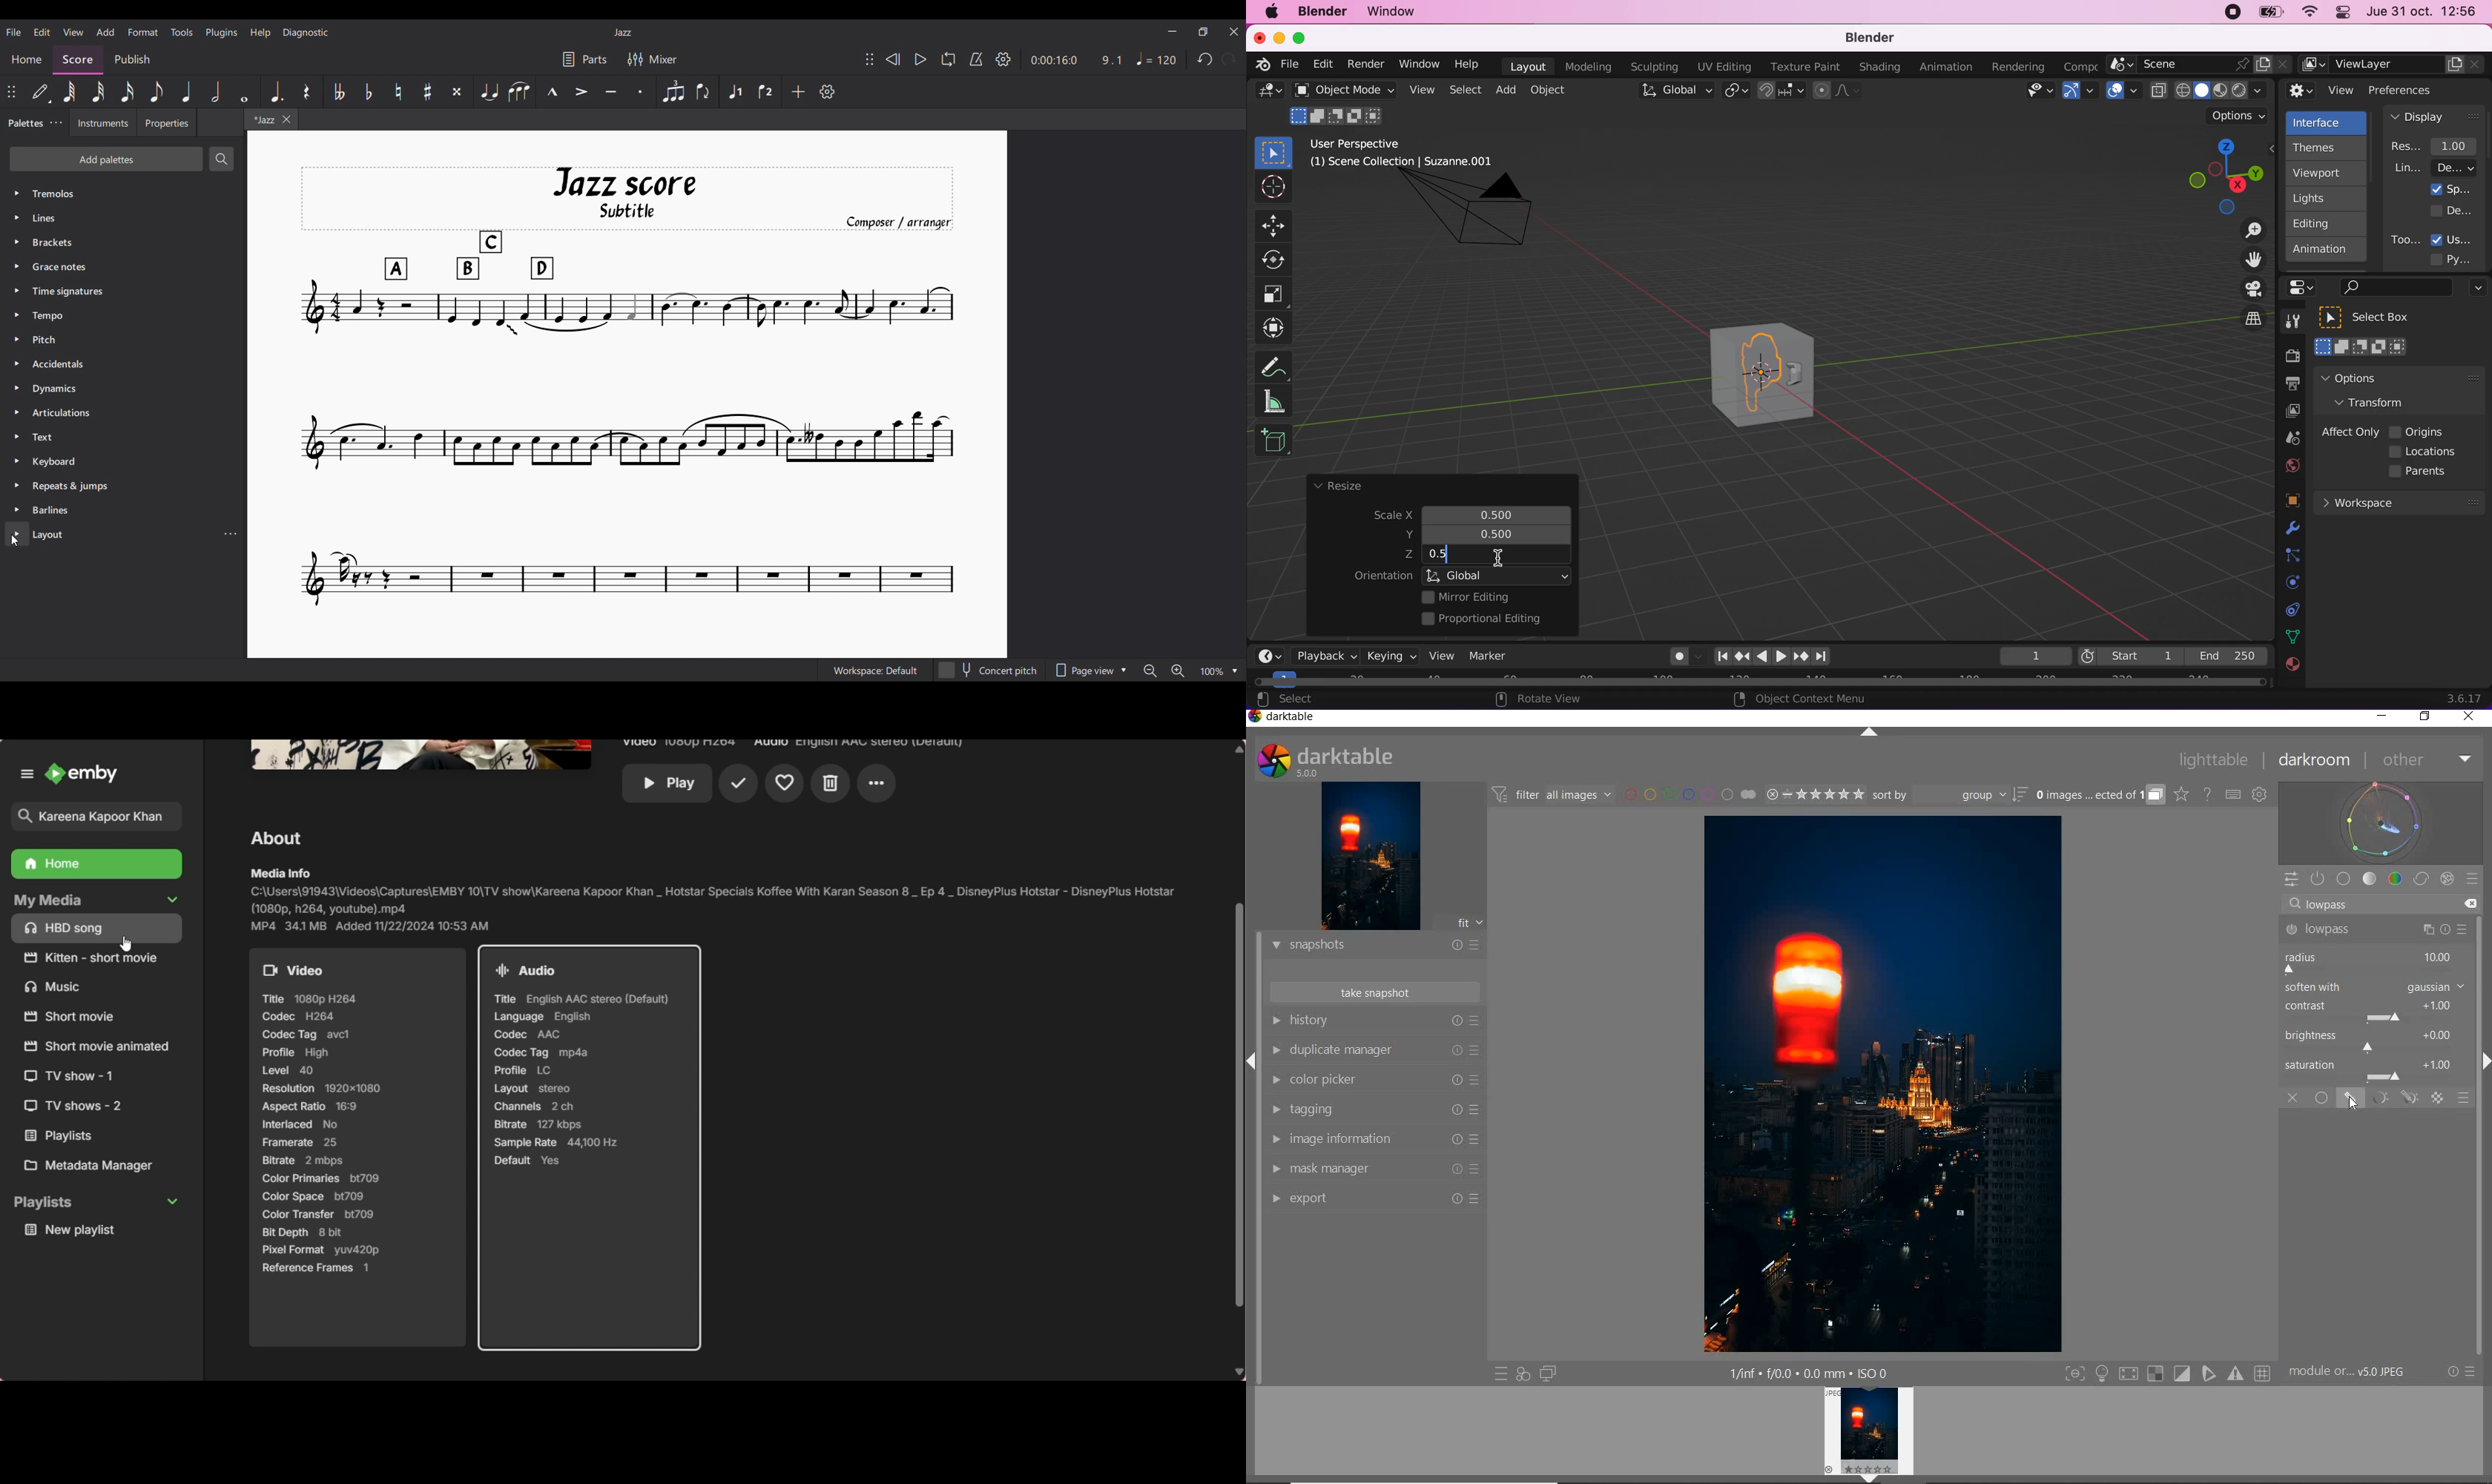 This screenshot has width=2492, height=1484. Describe the element at coordinates (2383, 822) in the screenshot. I see `WAVEFORM` at that location.